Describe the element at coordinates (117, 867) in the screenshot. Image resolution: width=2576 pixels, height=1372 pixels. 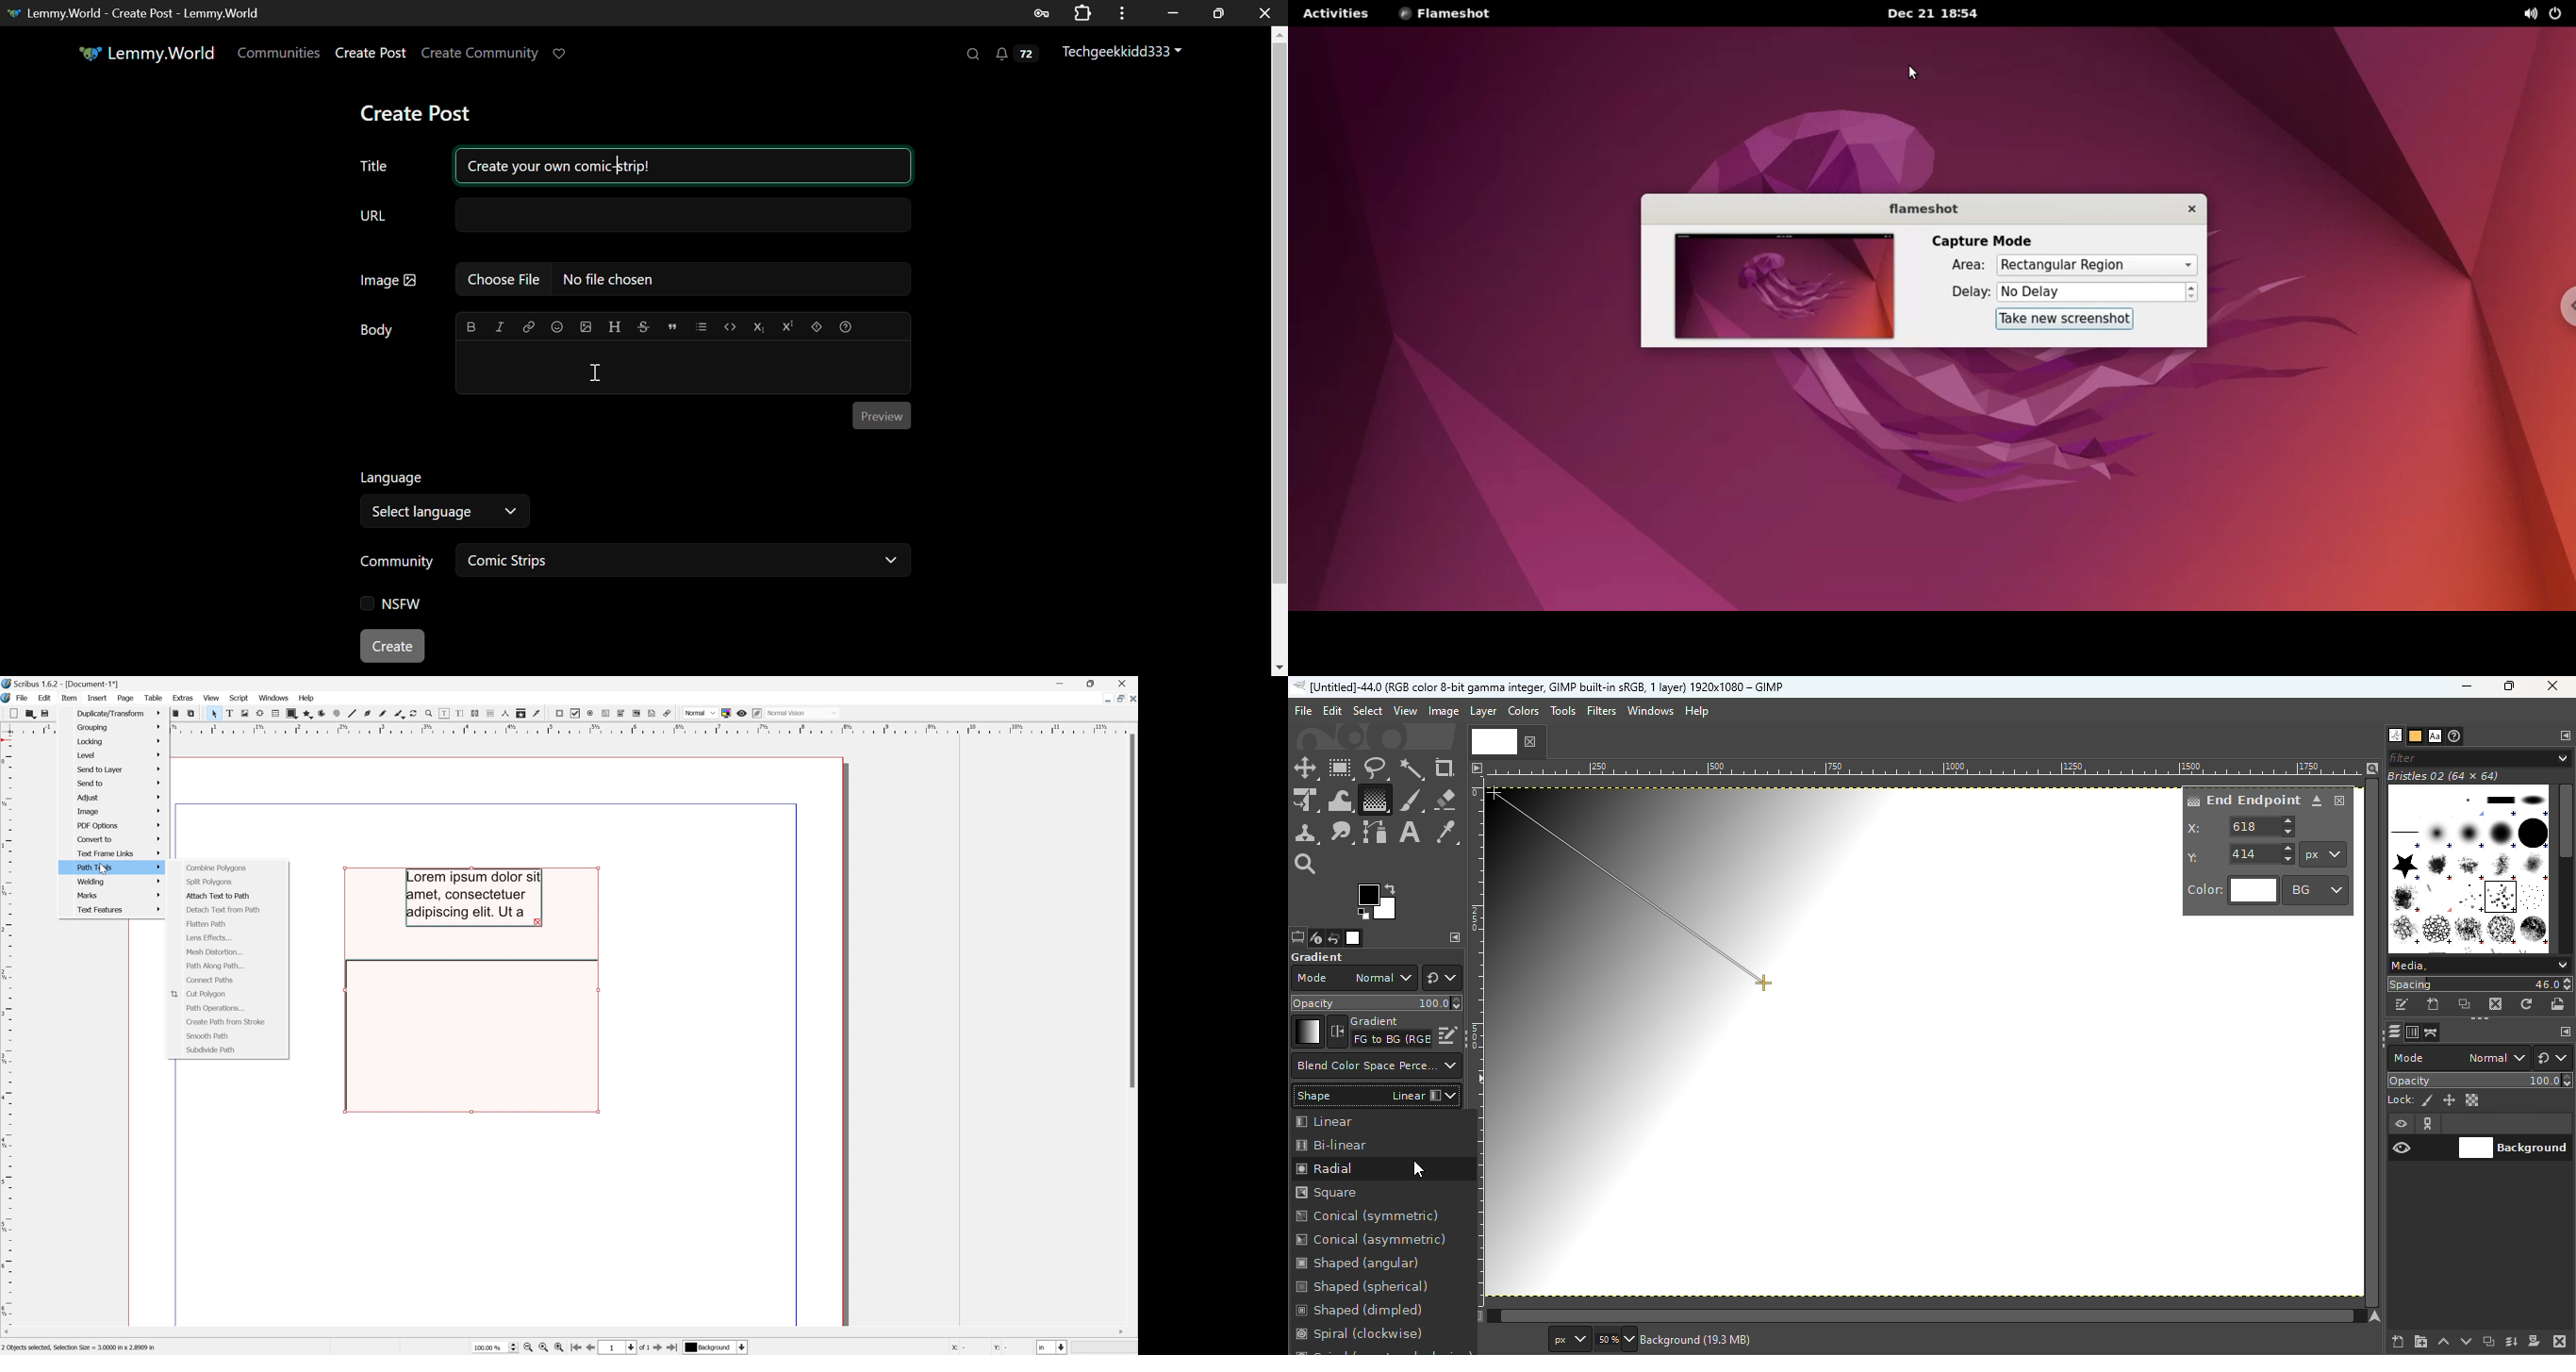
I see `Path tools` at that location.